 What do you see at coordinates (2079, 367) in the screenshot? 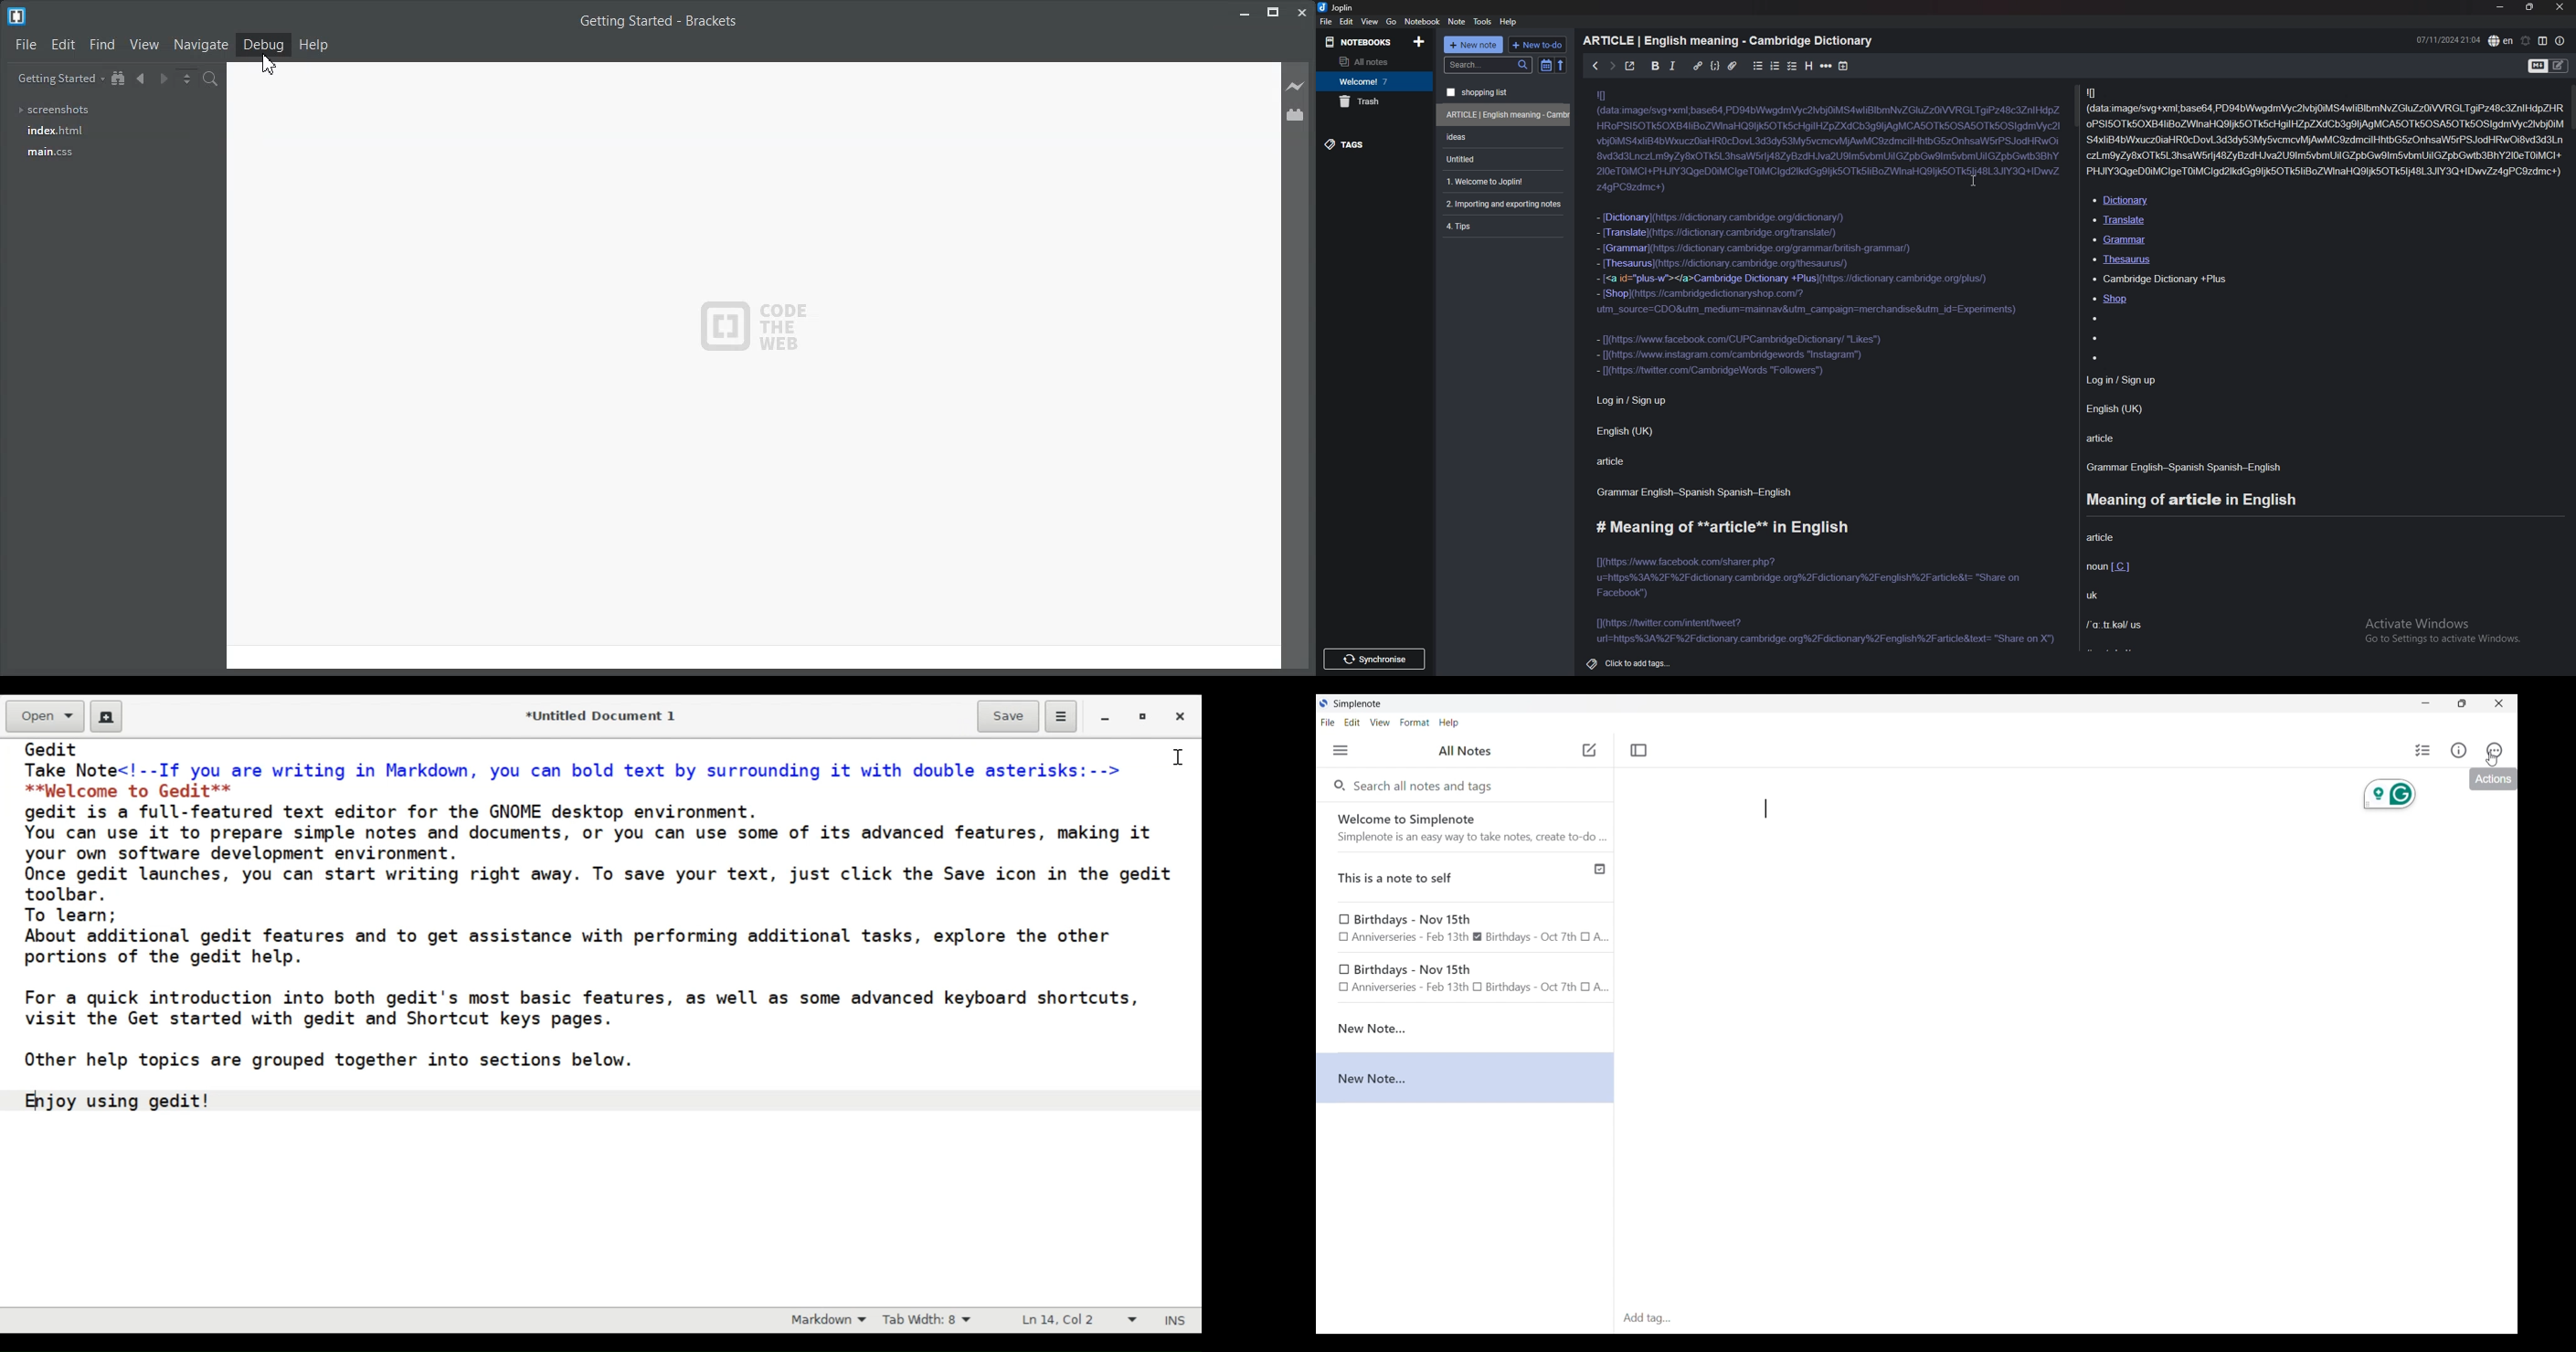
I see `content` at bounding box center [2079, 367].